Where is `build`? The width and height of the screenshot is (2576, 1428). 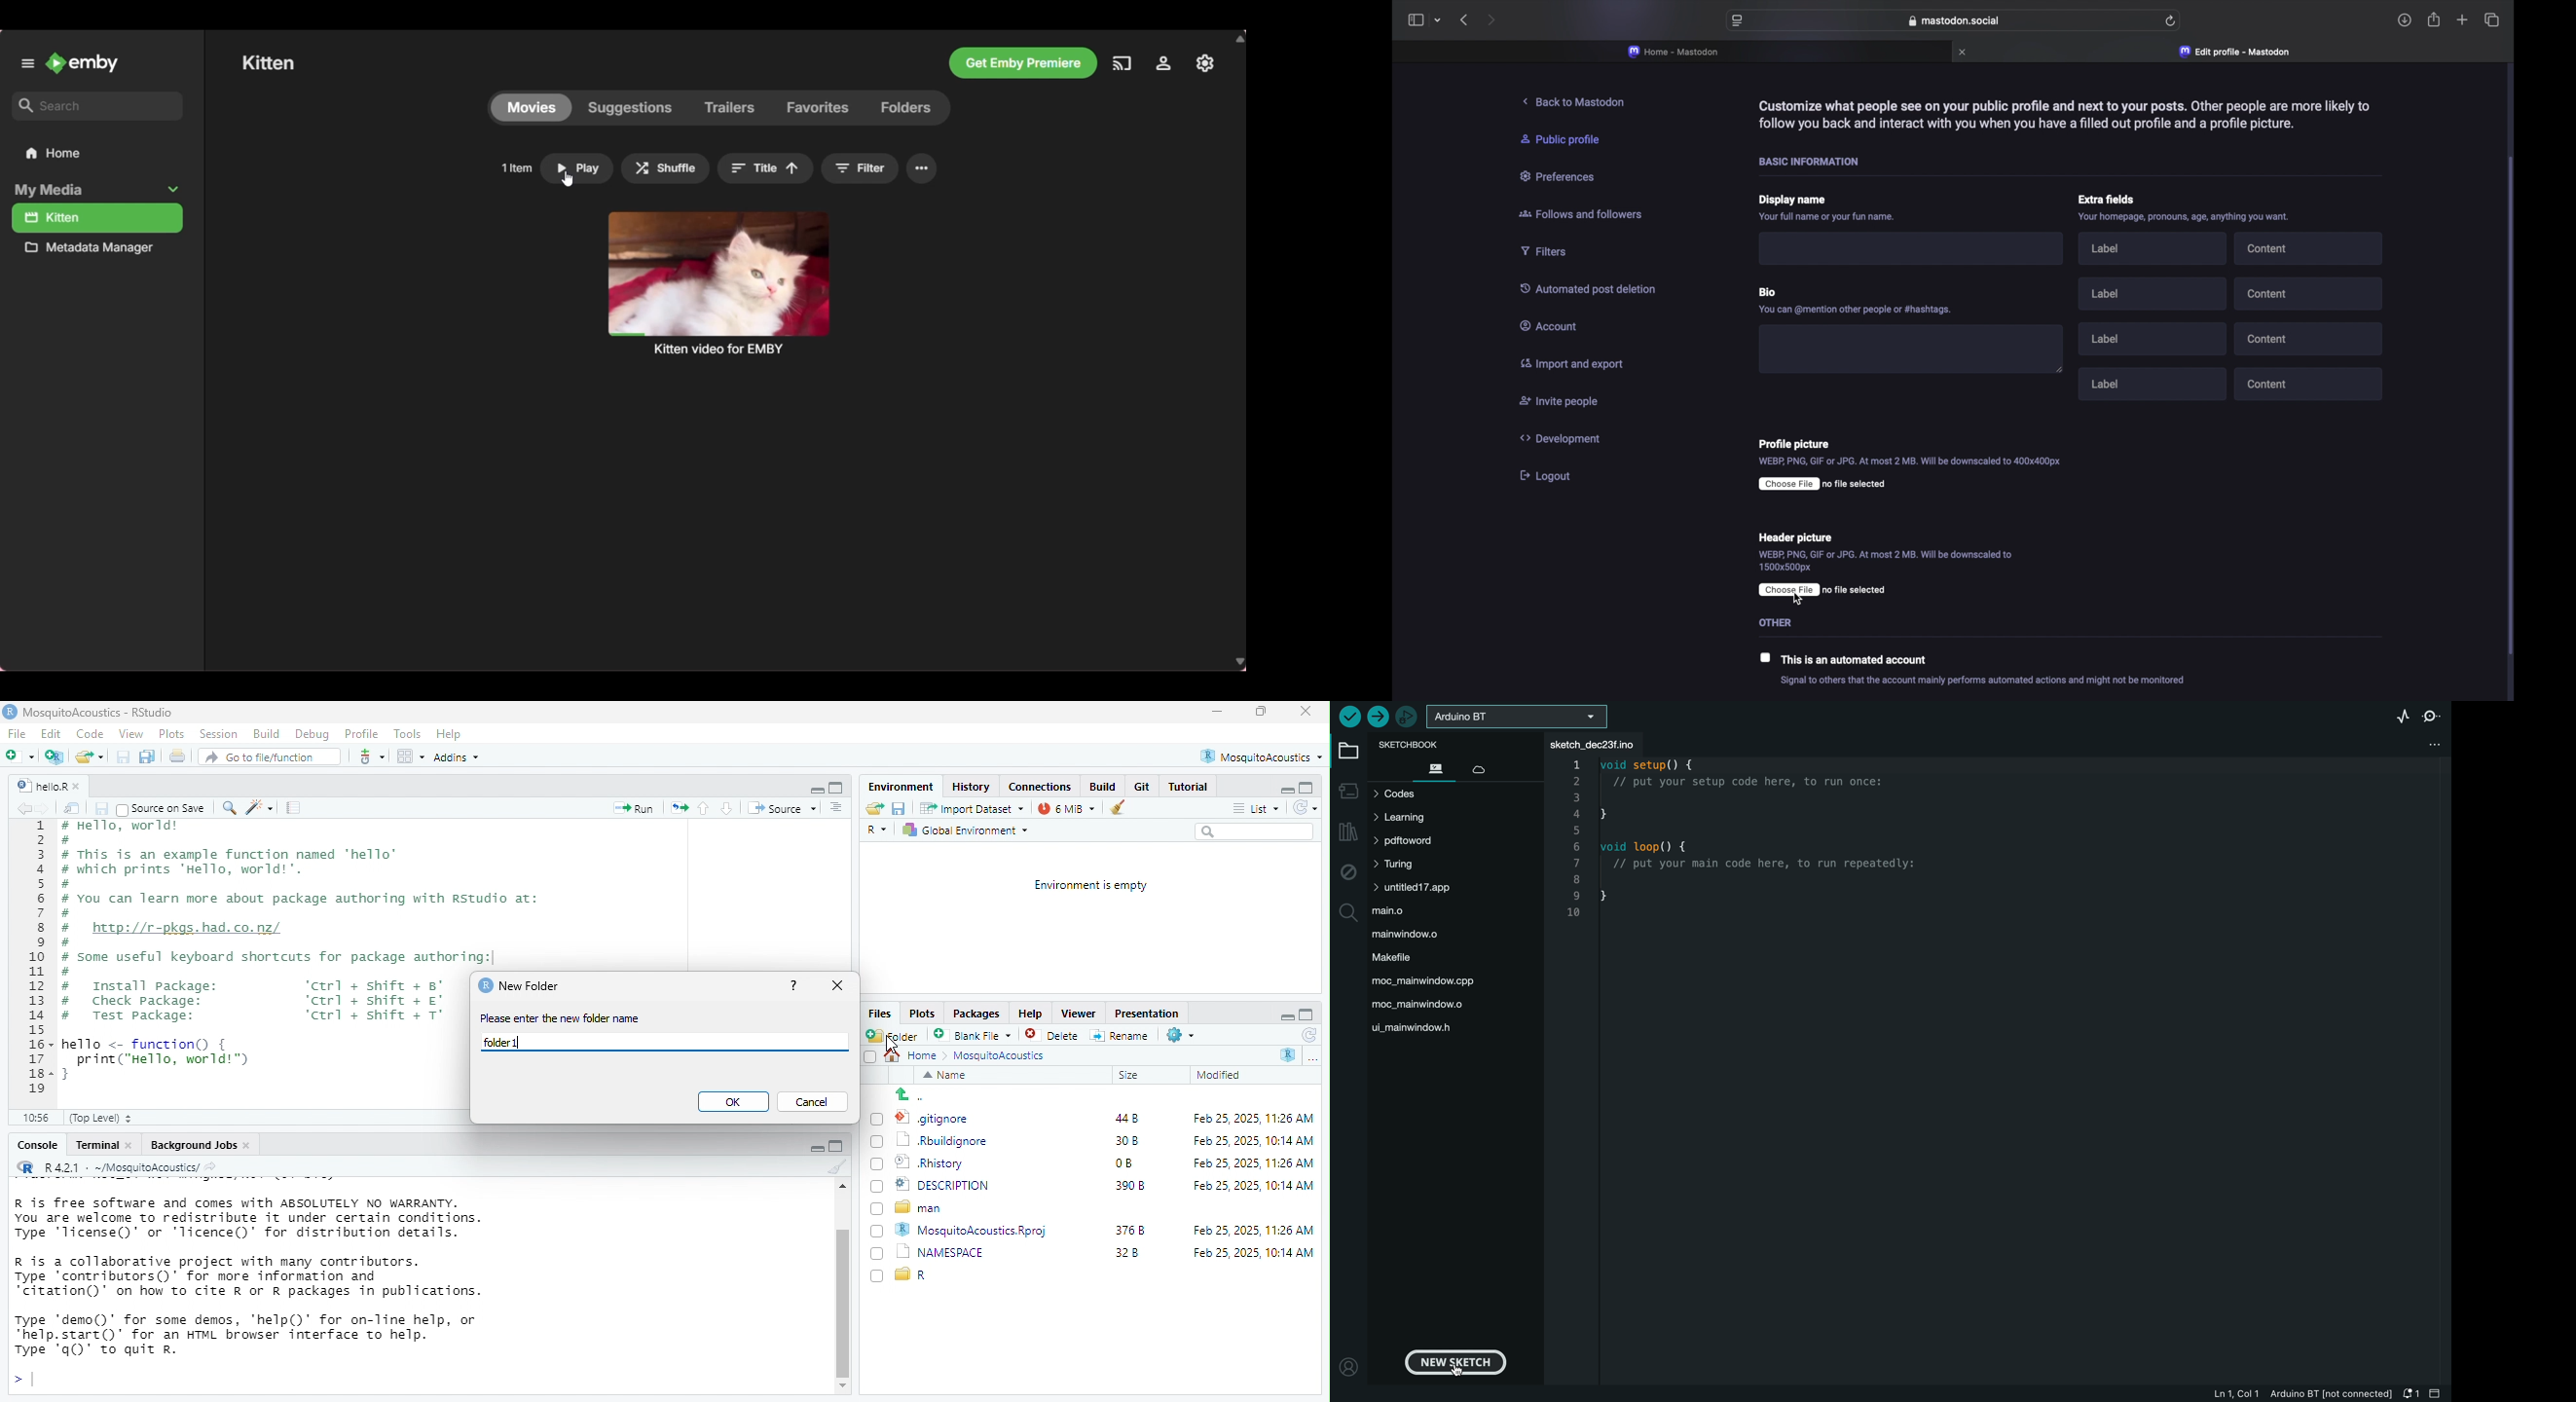
build is located at coordinates (1103, 787).